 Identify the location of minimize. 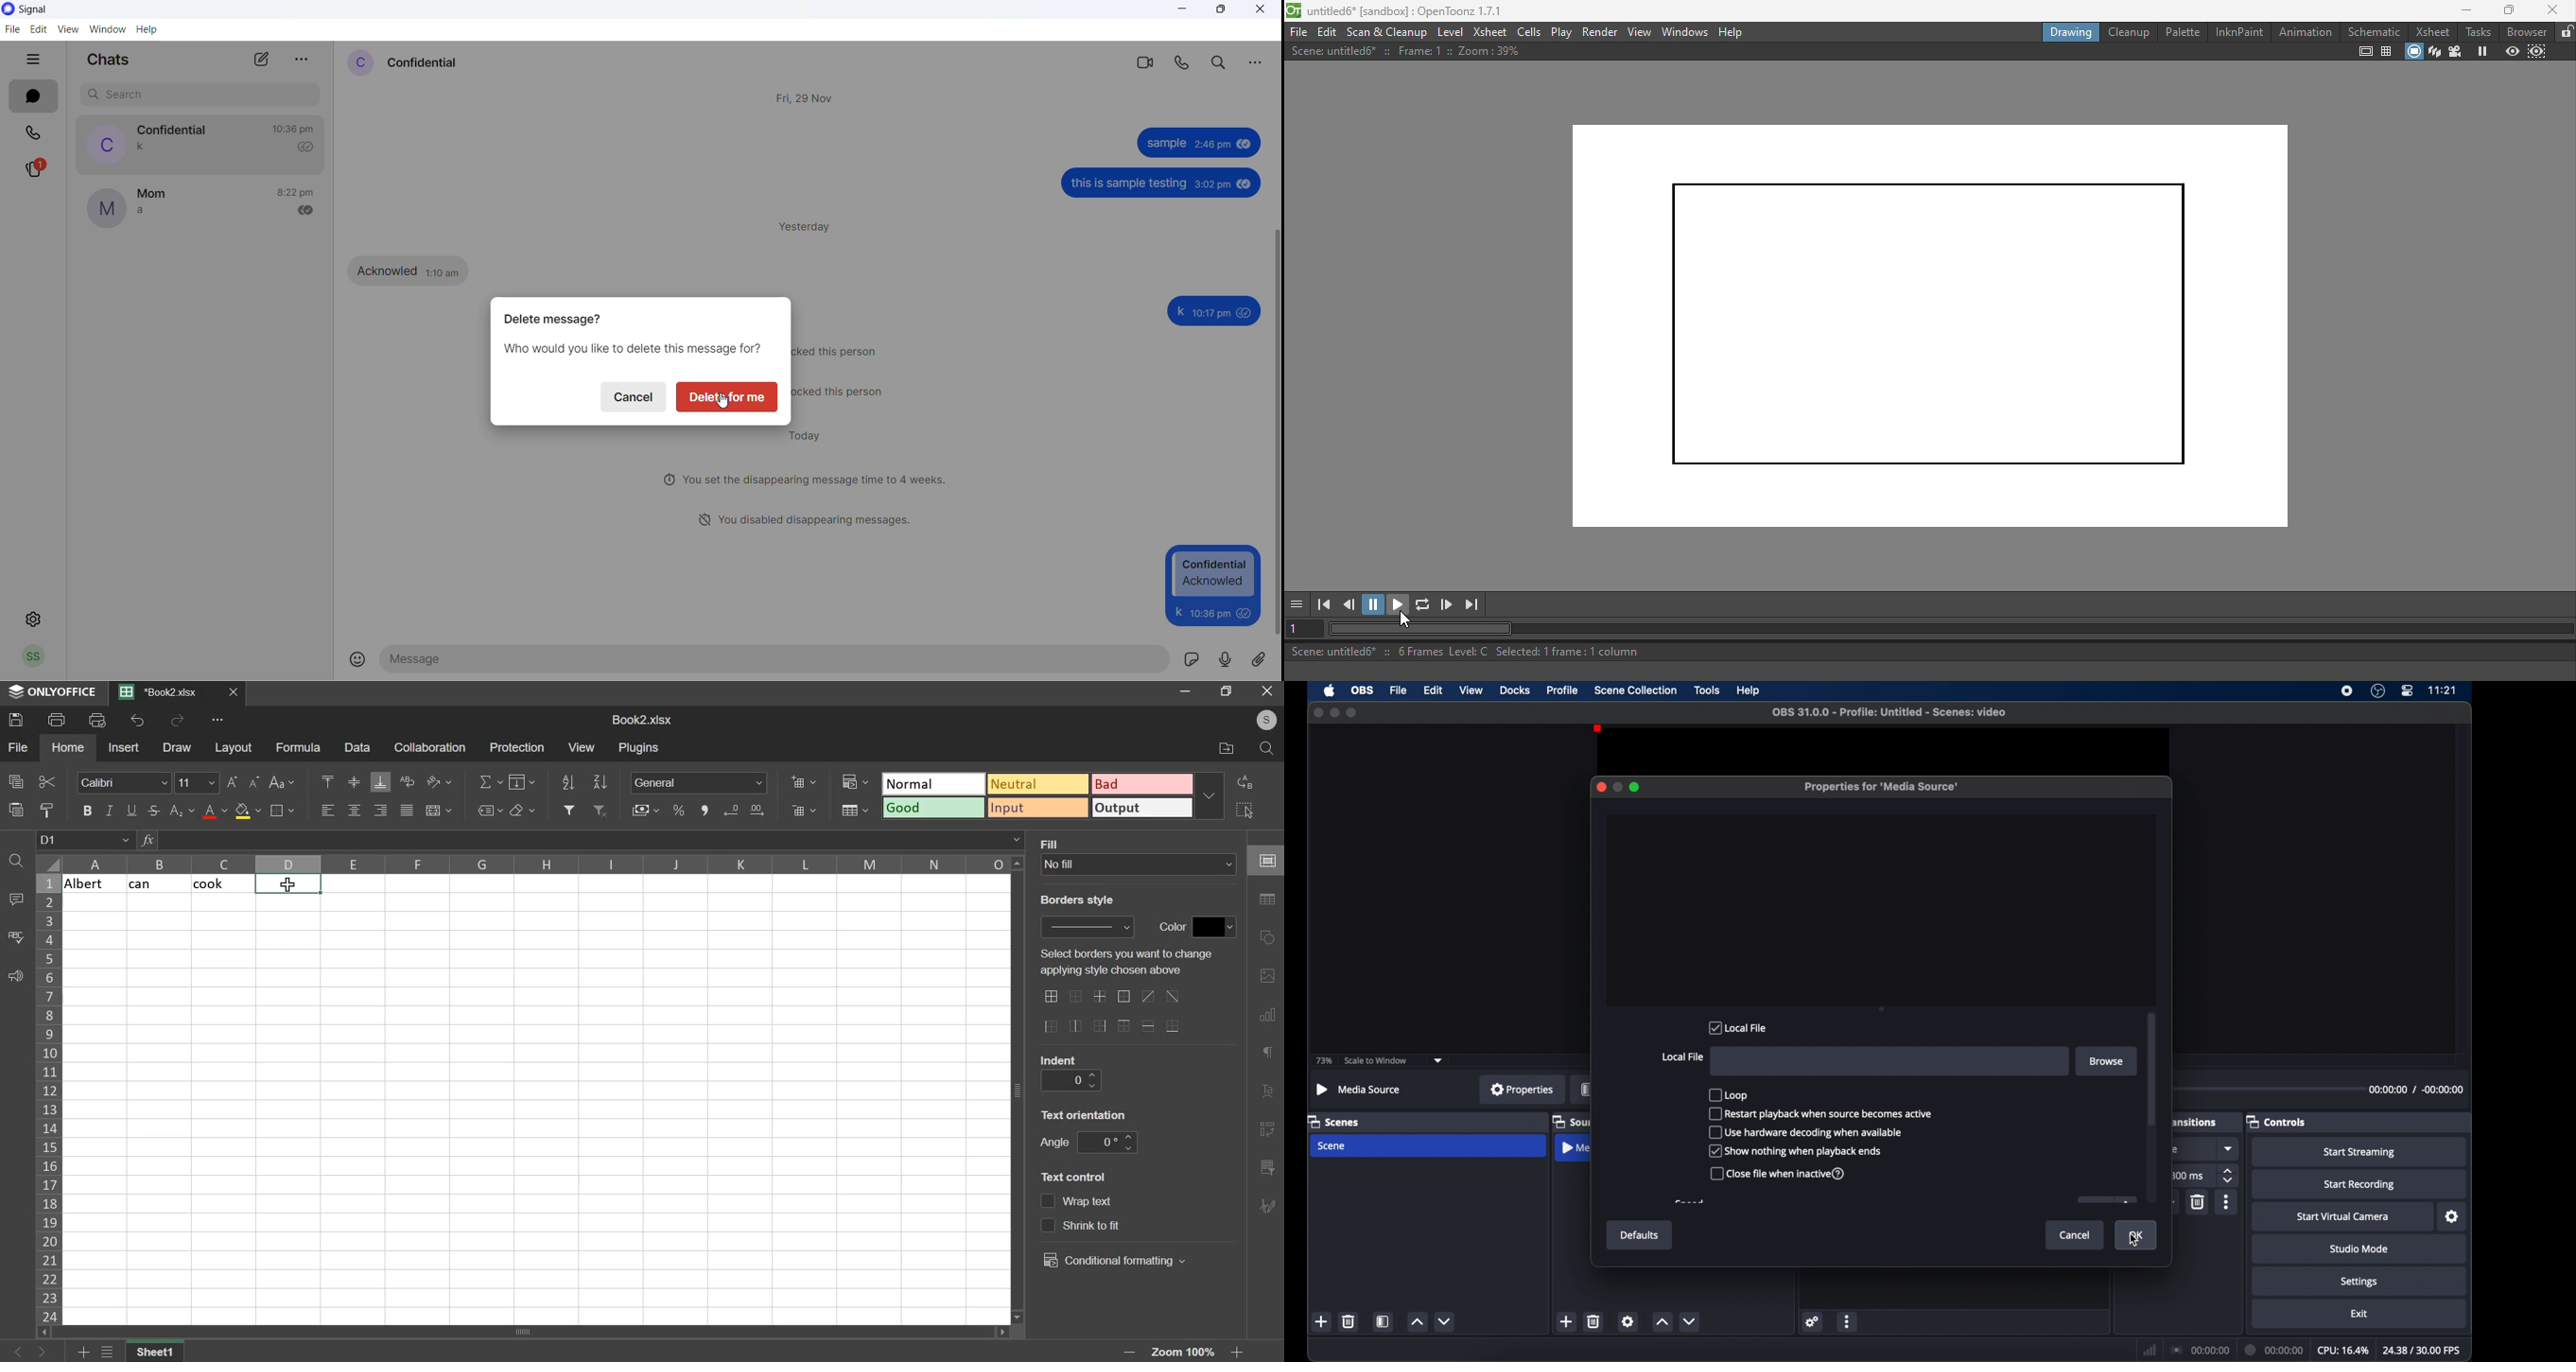
(1617, 787).